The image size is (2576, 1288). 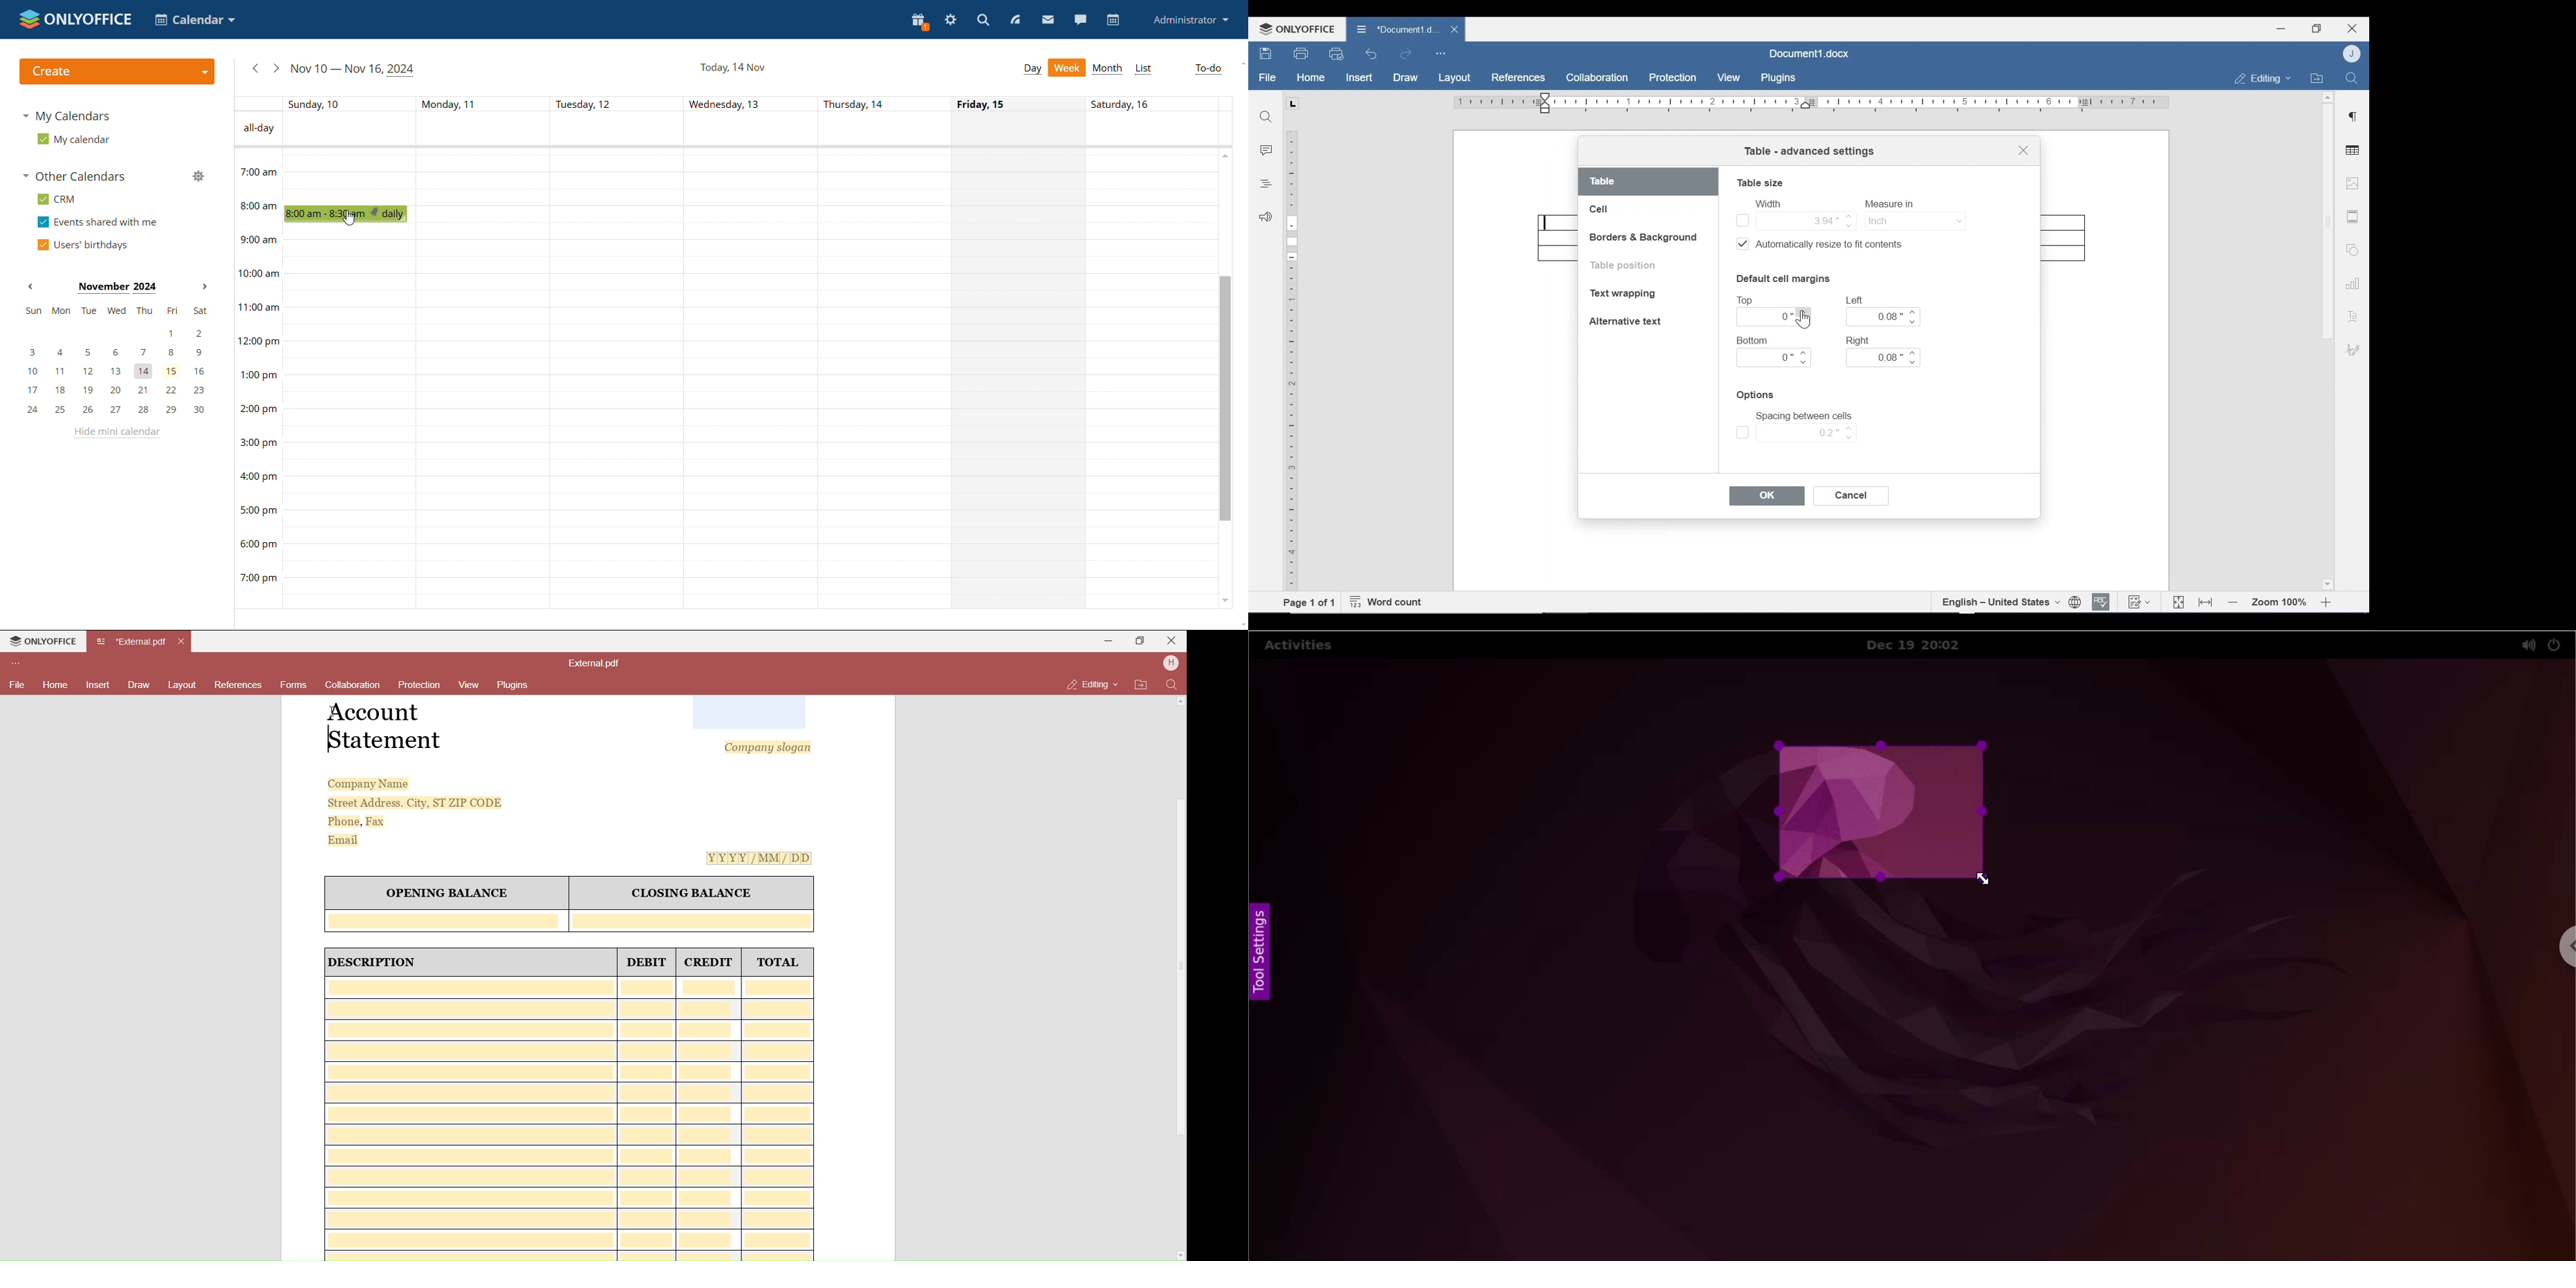 What do you see at coordinates (1358, 78) in the screenshot?
I see `Insert` at bounding box center [1358, 78].